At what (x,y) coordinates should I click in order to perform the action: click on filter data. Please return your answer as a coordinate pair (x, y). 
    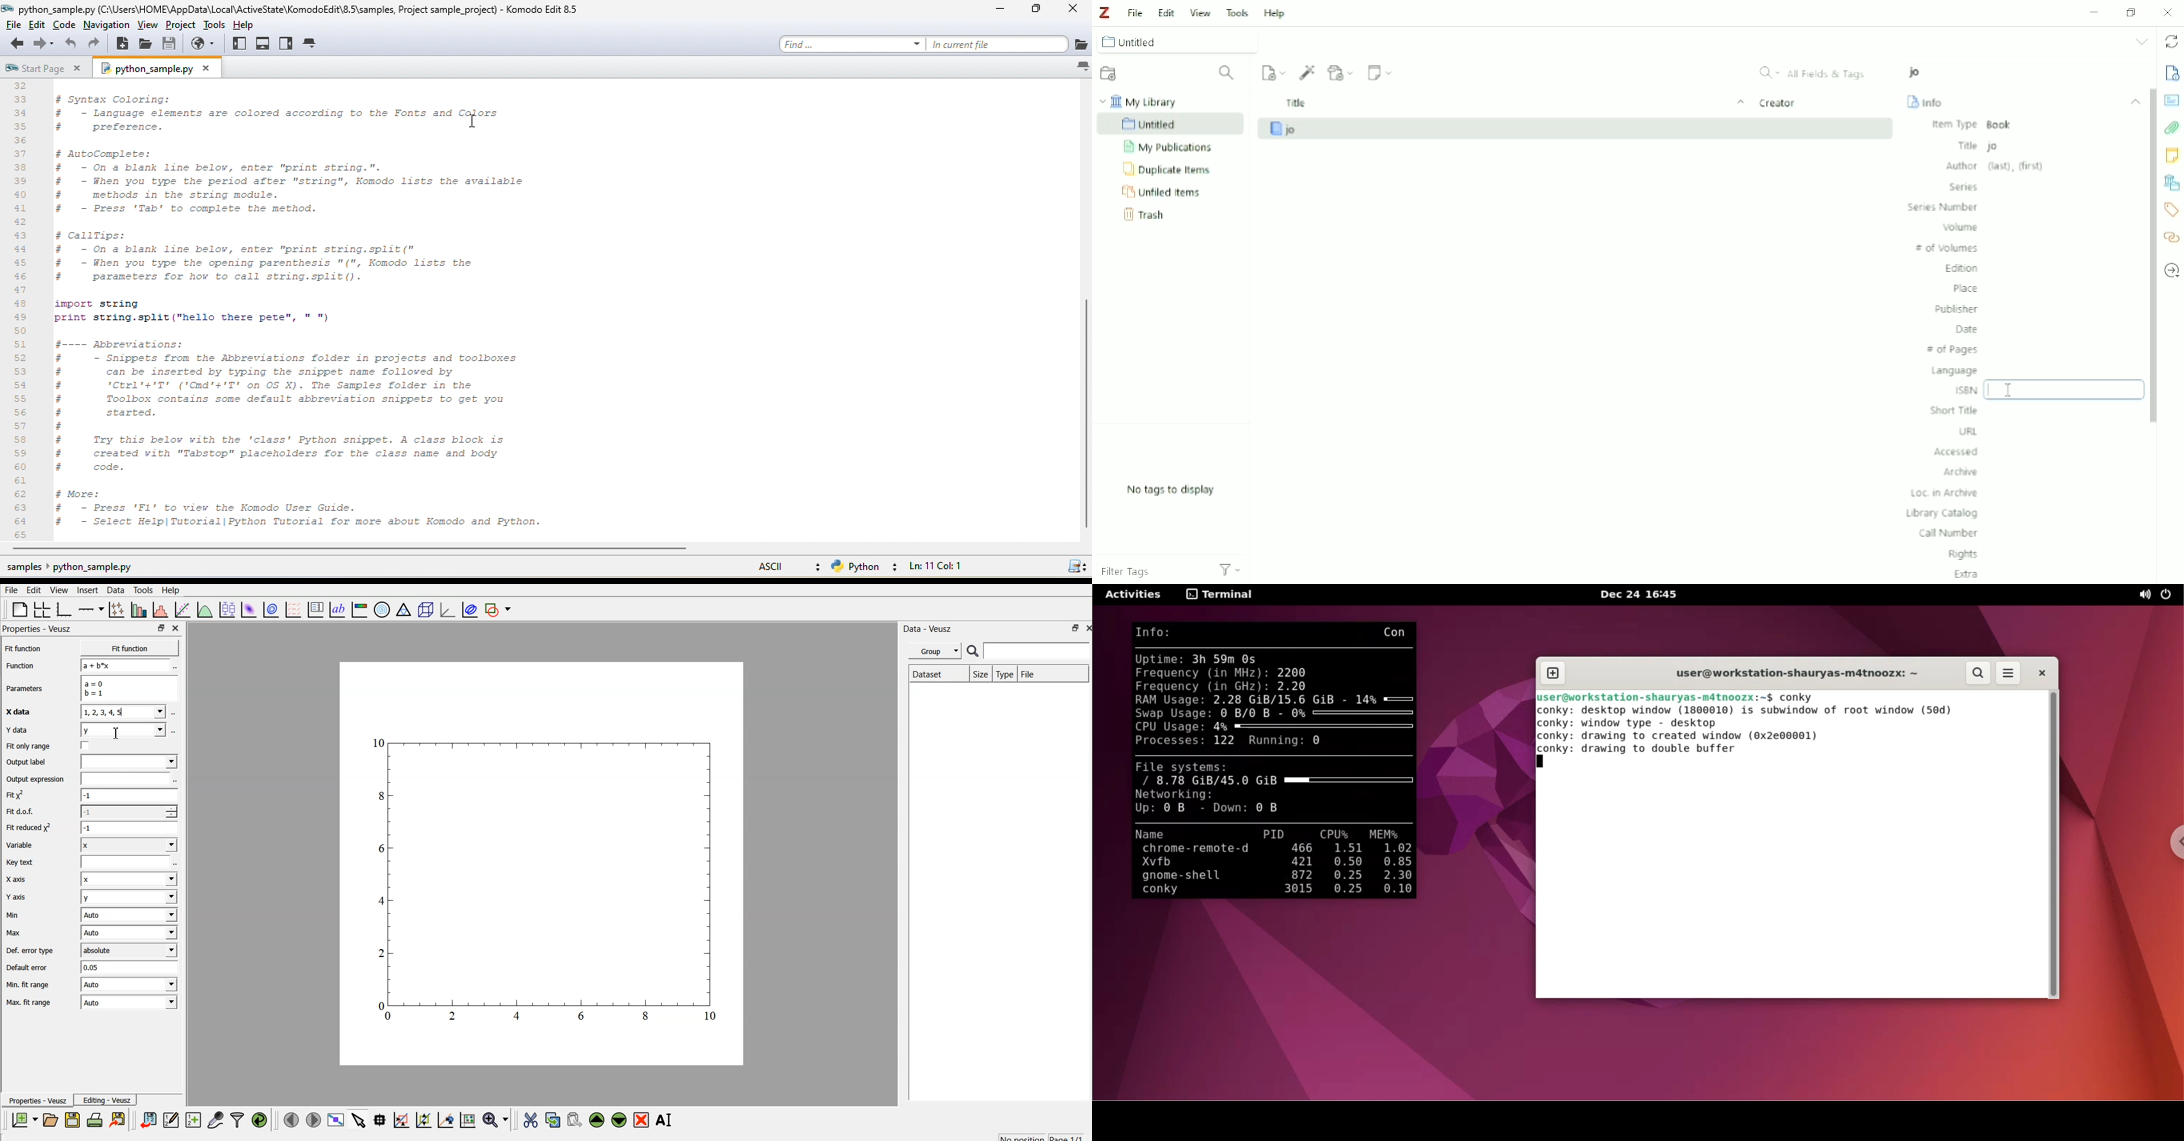
    Looking at the image, I should click on (238, 1121).